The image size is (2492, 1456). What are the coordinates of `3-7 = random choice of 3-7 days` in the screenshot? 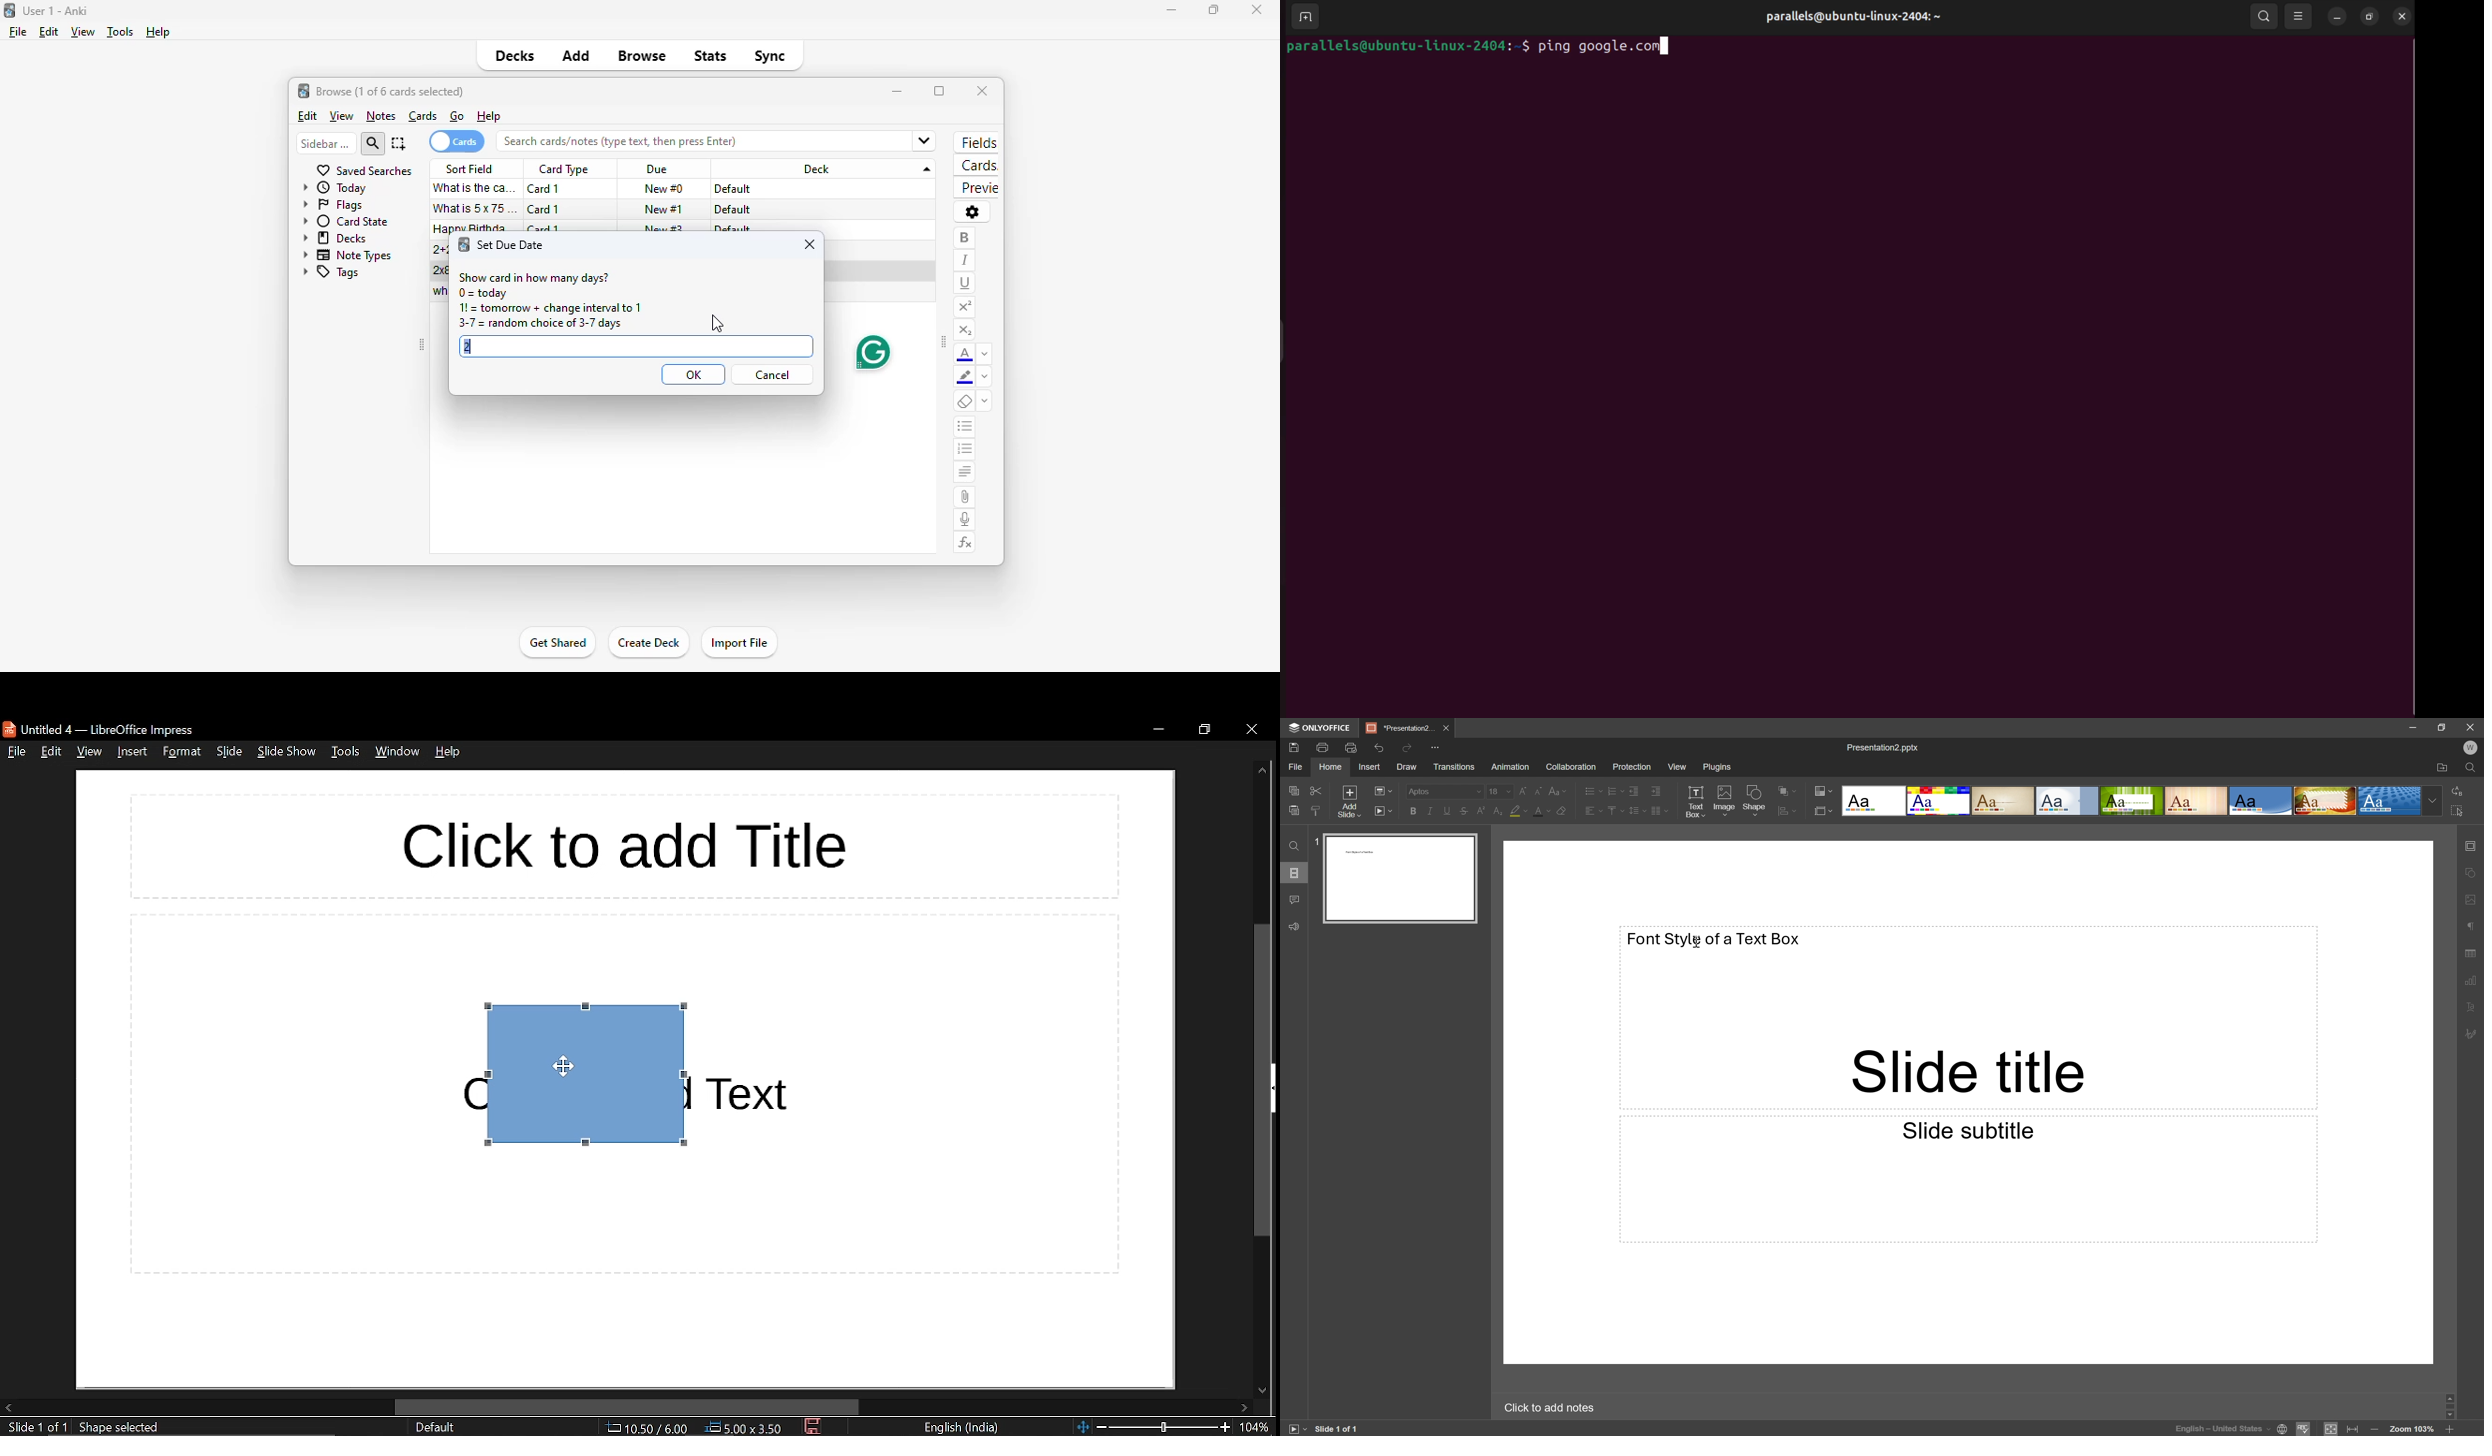 It's located at (539, 324).